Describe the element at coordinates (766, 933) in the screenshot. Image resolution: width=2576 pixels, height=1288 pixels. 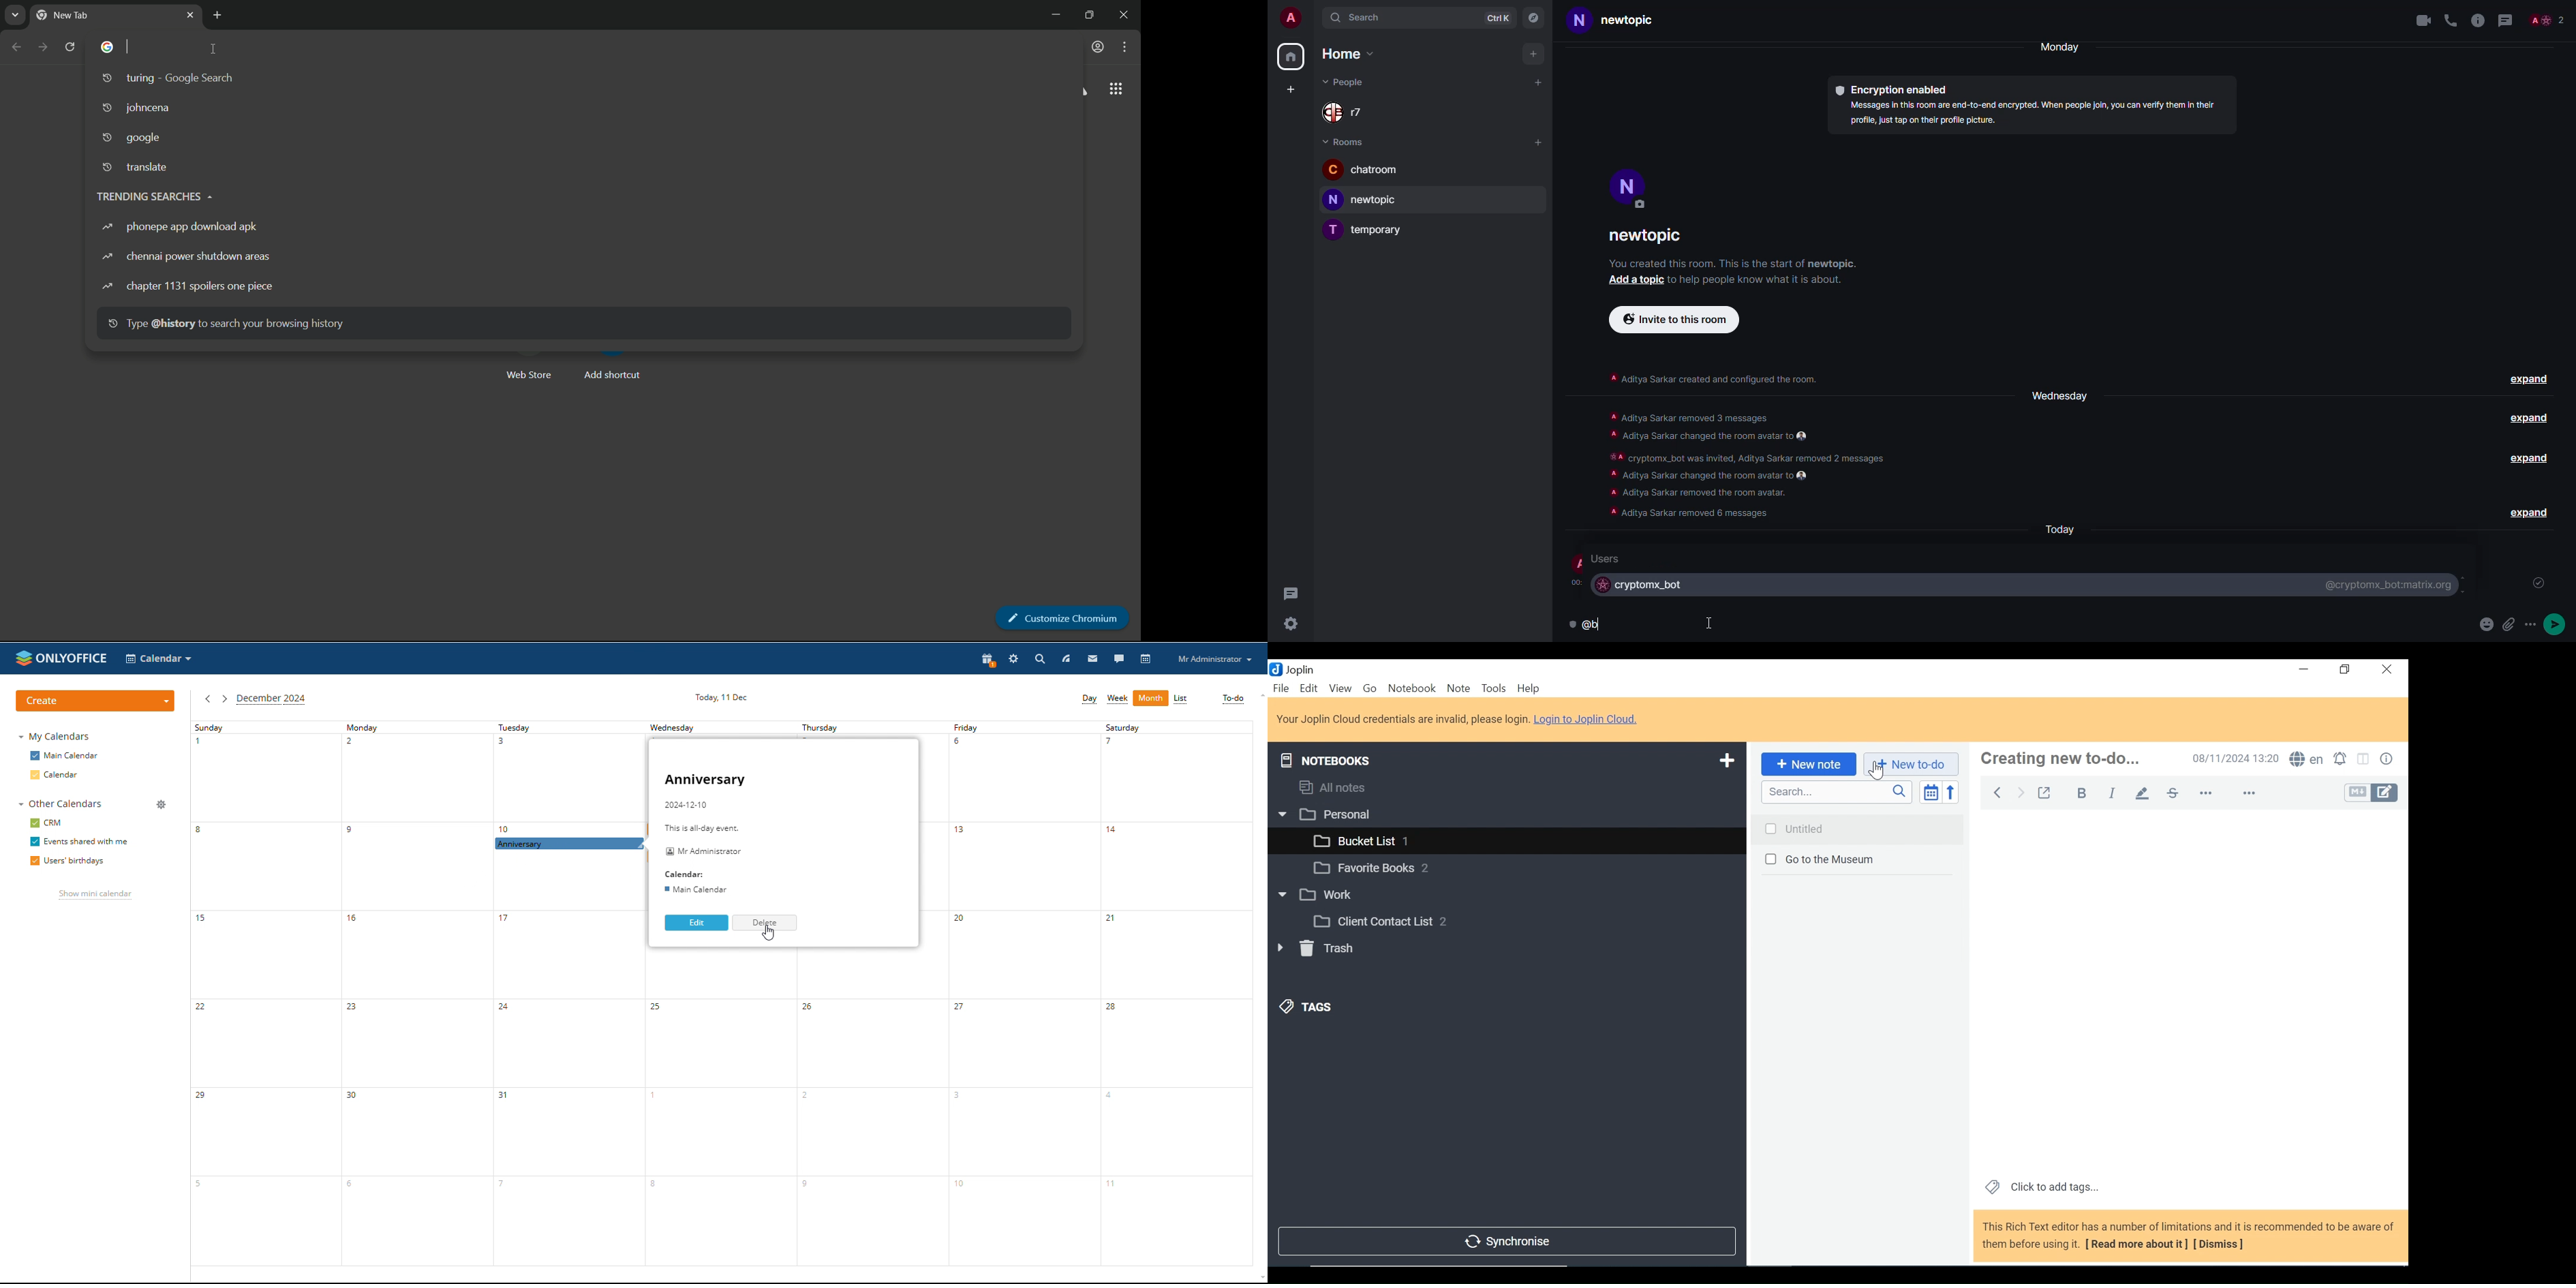
I see `mouse pointer` at that location.